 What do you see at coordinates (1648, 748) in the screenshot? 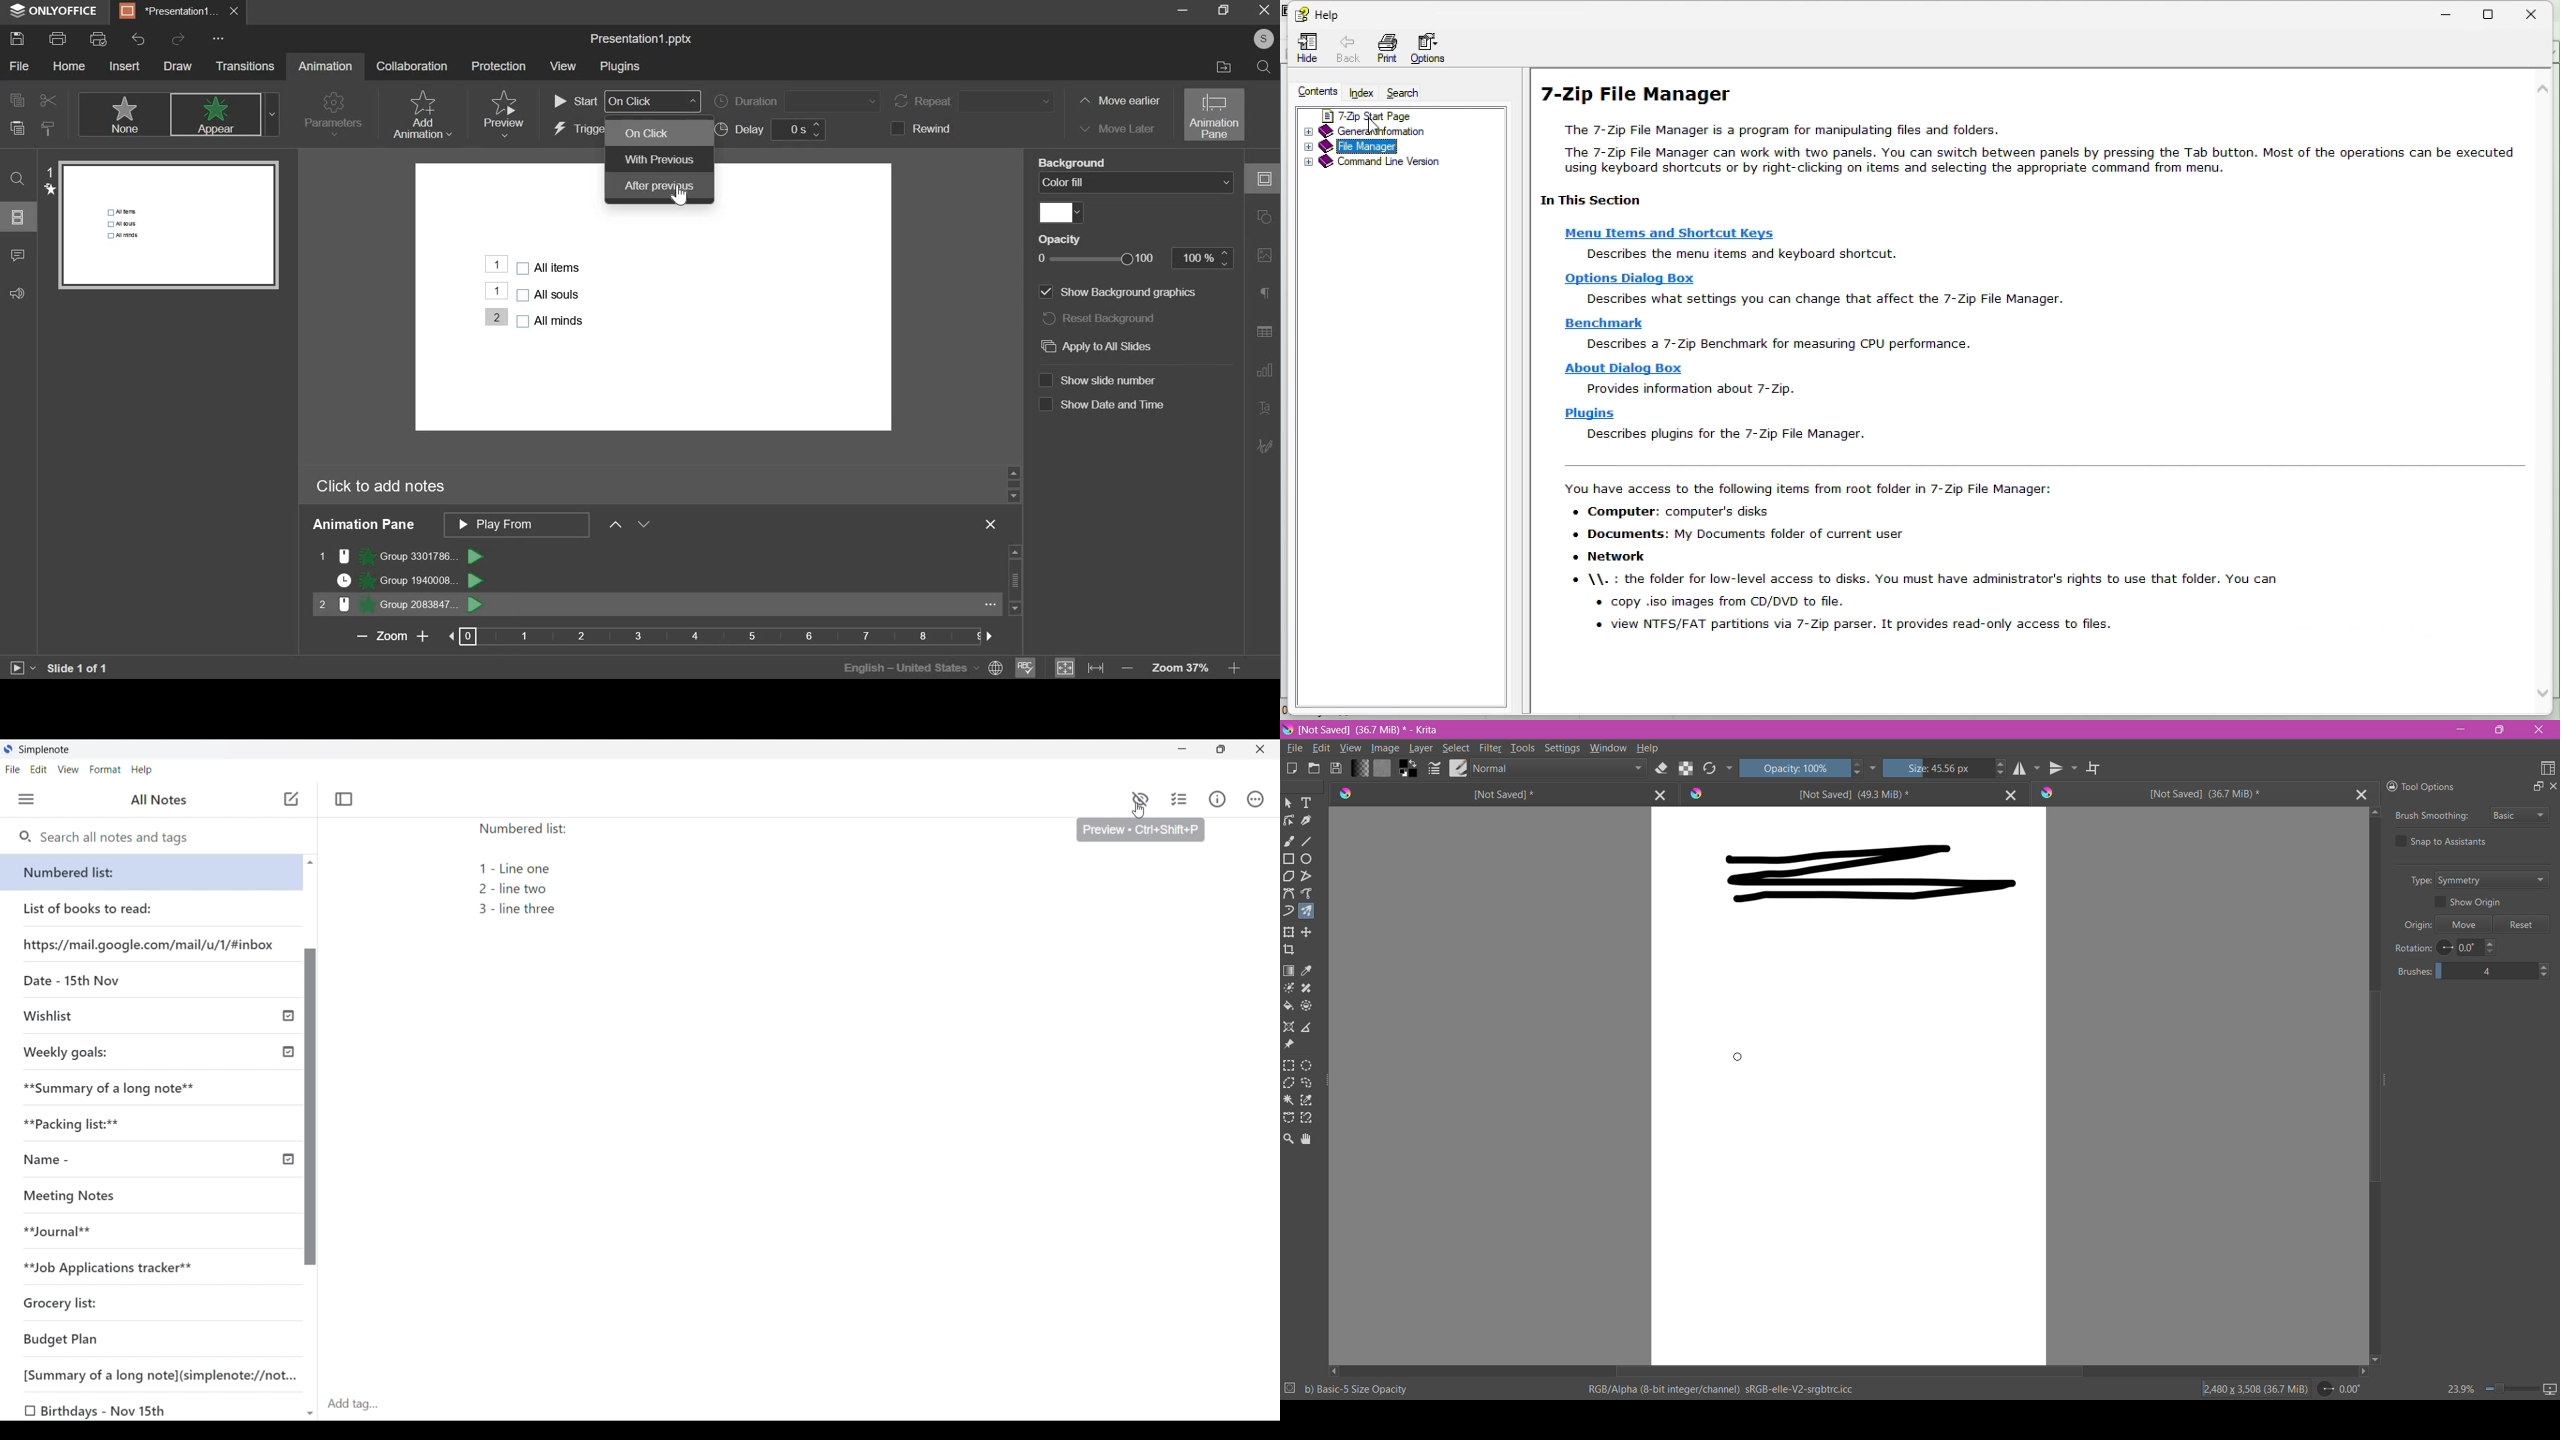
I see `Help` at bounding box center [1648, 748].